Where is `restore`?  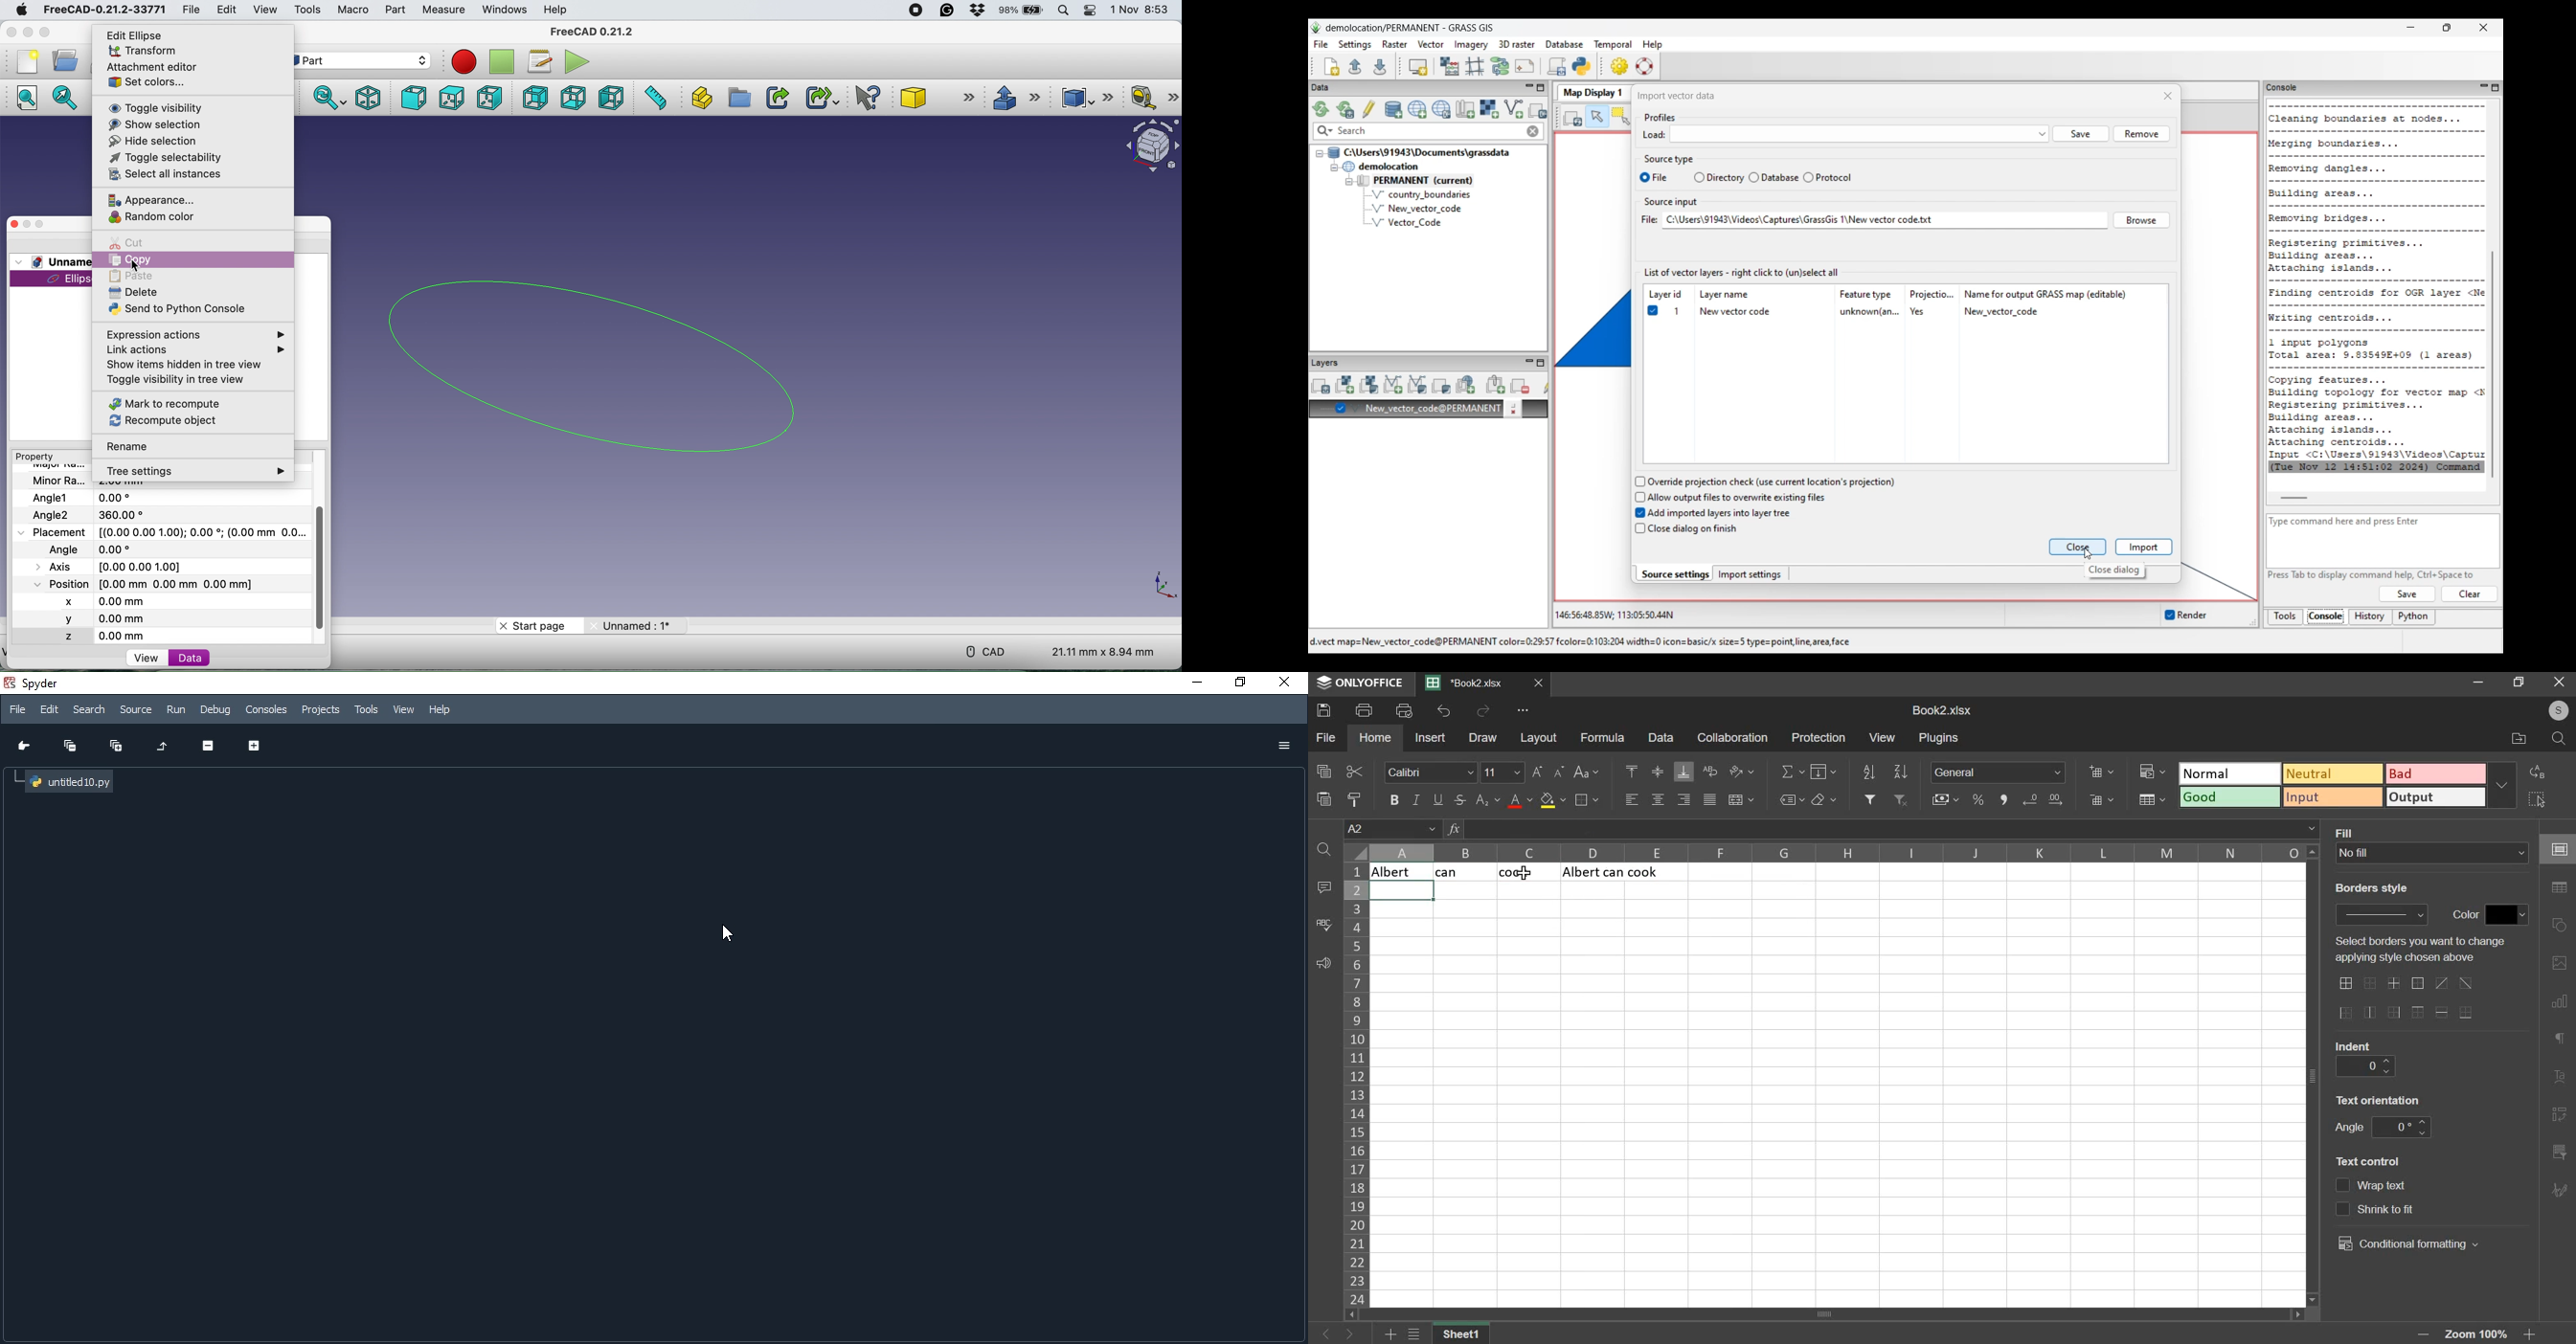
restore is located at coordinates (1243, 683).